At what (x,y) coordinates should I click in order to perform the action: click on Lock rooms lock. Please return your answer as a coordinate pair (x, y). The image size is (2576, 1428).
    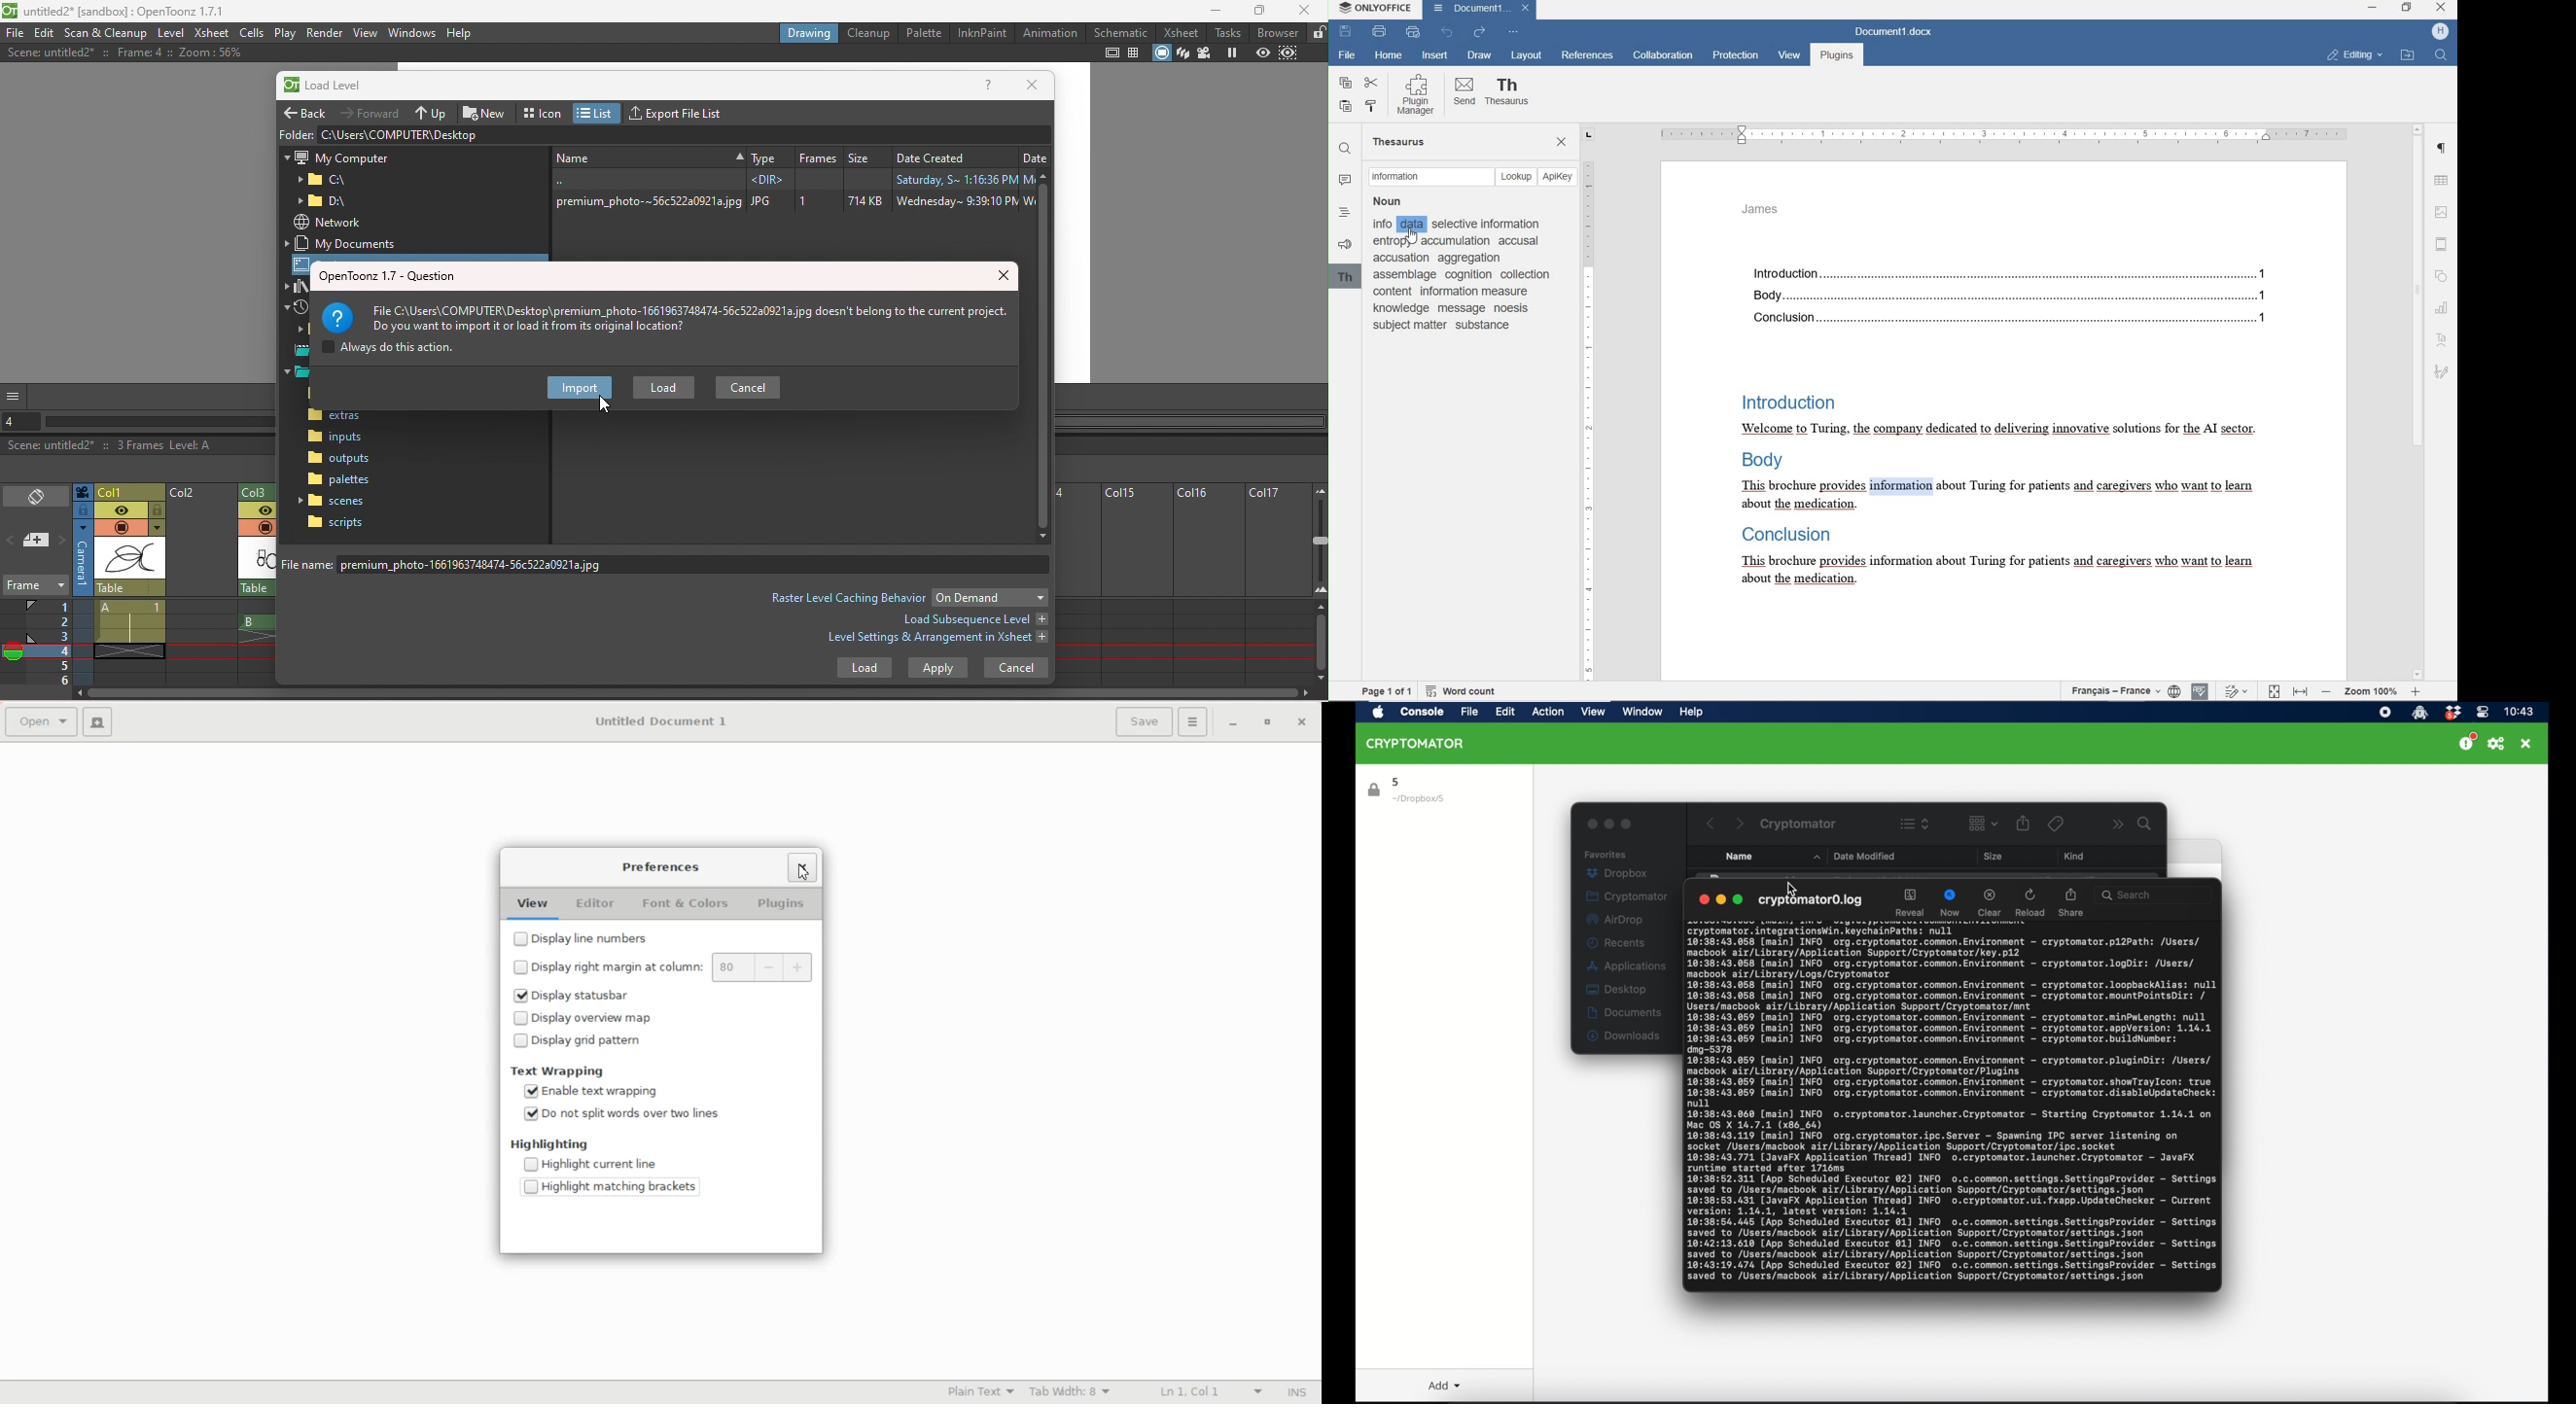
    Looking at the image, I should click on (1318, 32).